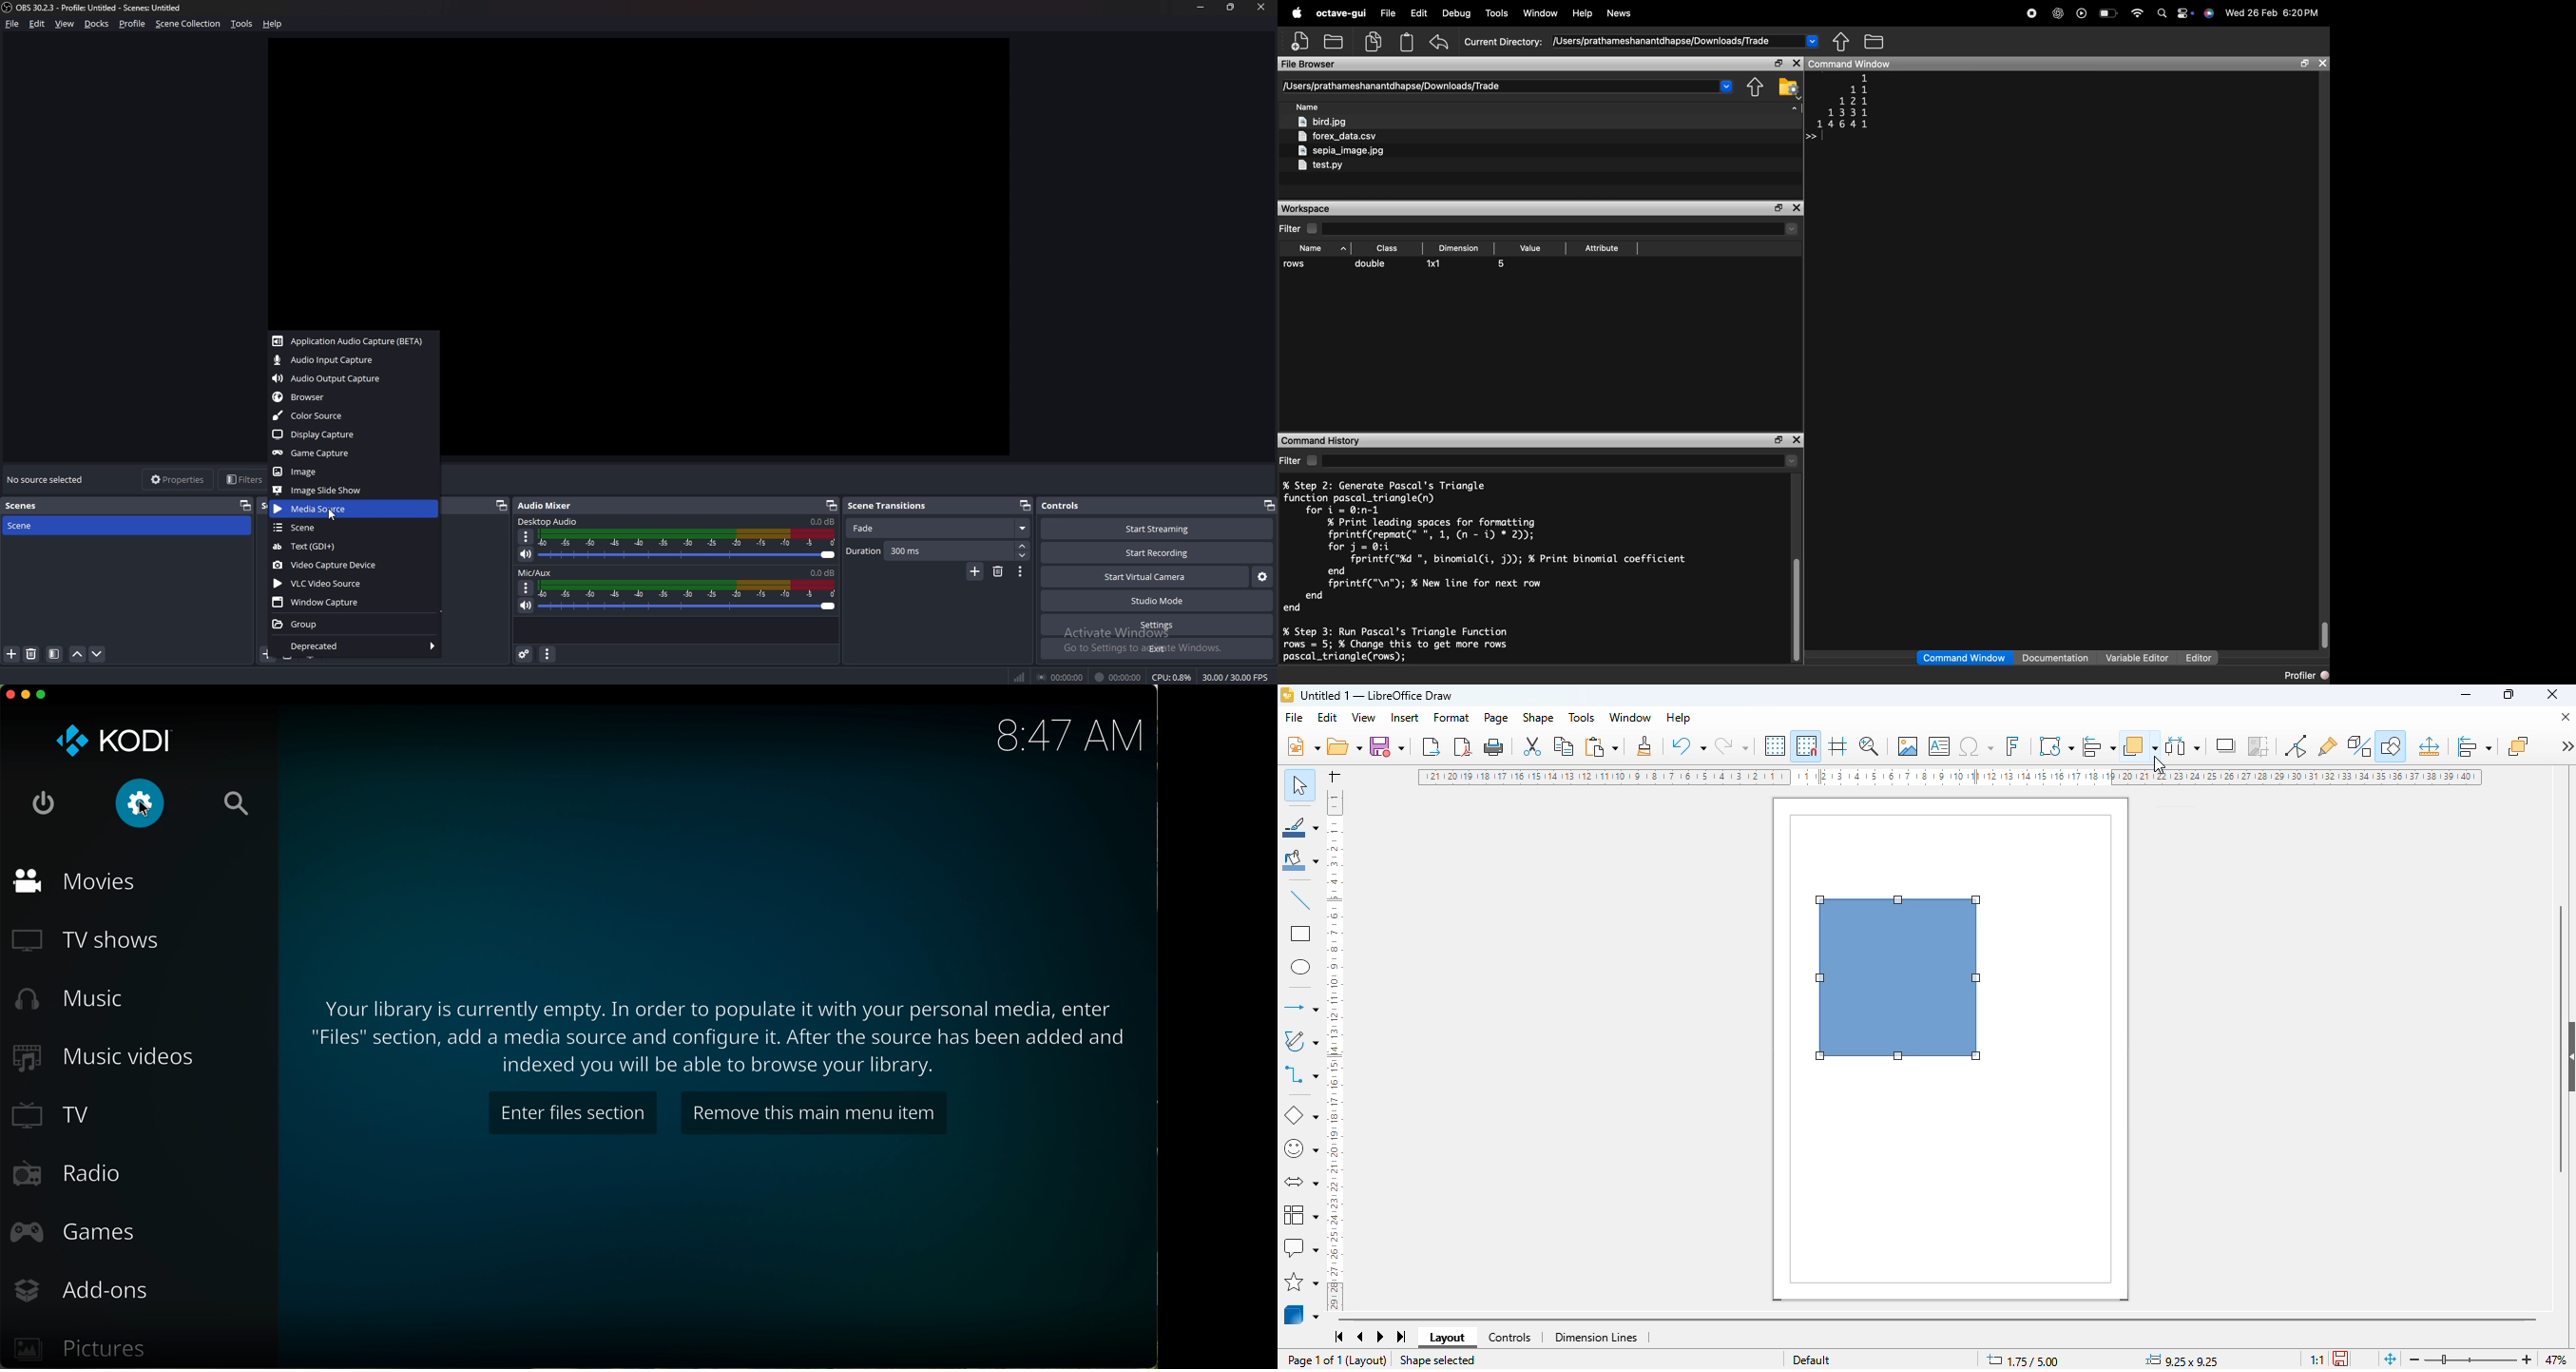 This screenshot has width=2576, height=1372. Describe the element at coordinates (1145, 577) in the screenshot. I see `Start virtual camera` at that location.